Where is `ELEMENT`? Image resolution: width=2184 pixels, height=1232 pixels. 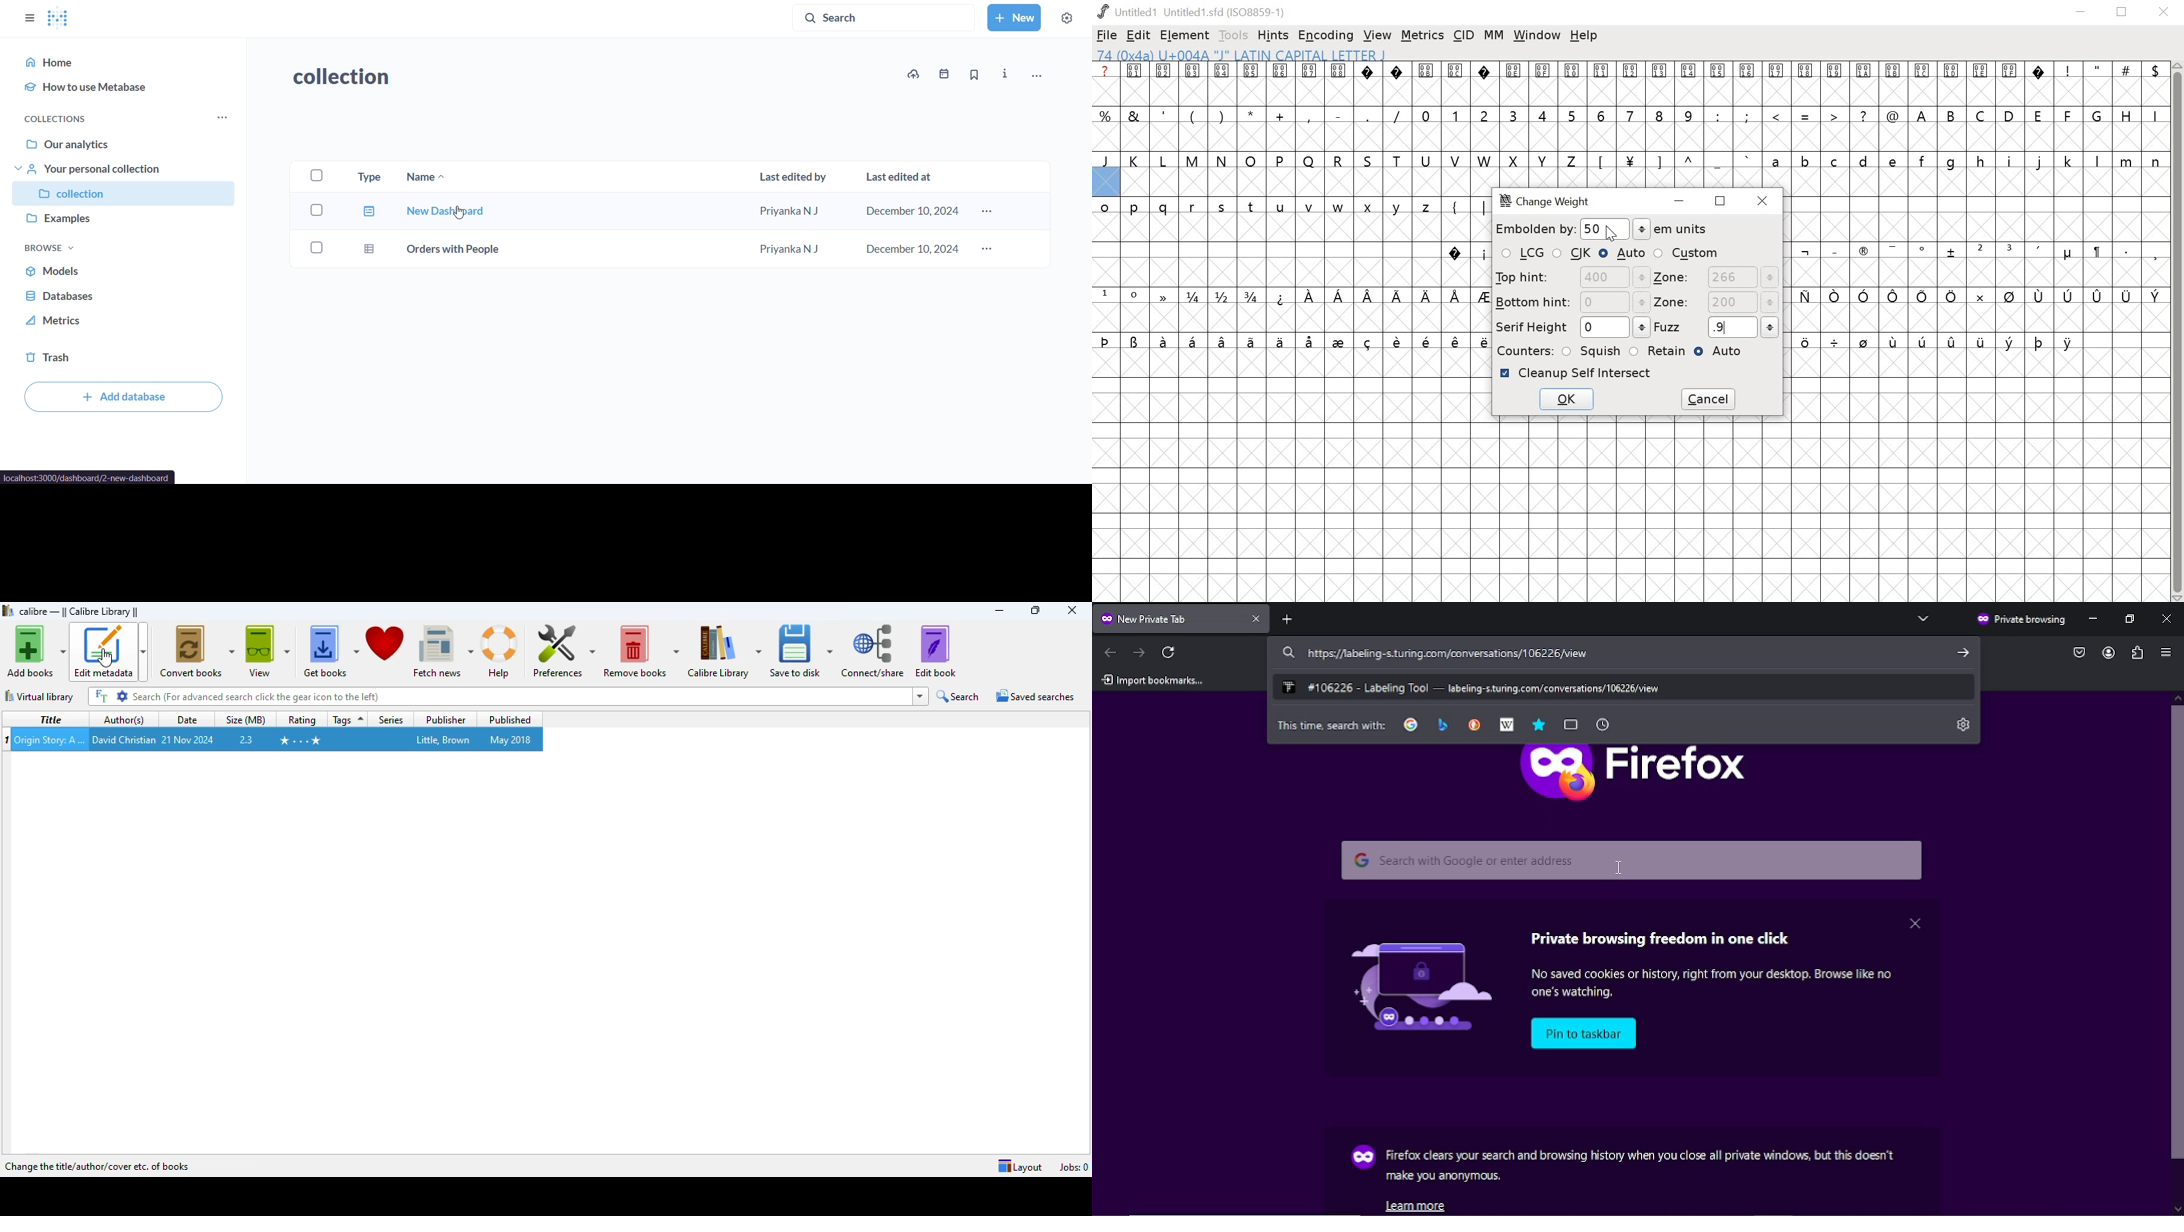 ELEMENT is located at coordinates (1186, 36).